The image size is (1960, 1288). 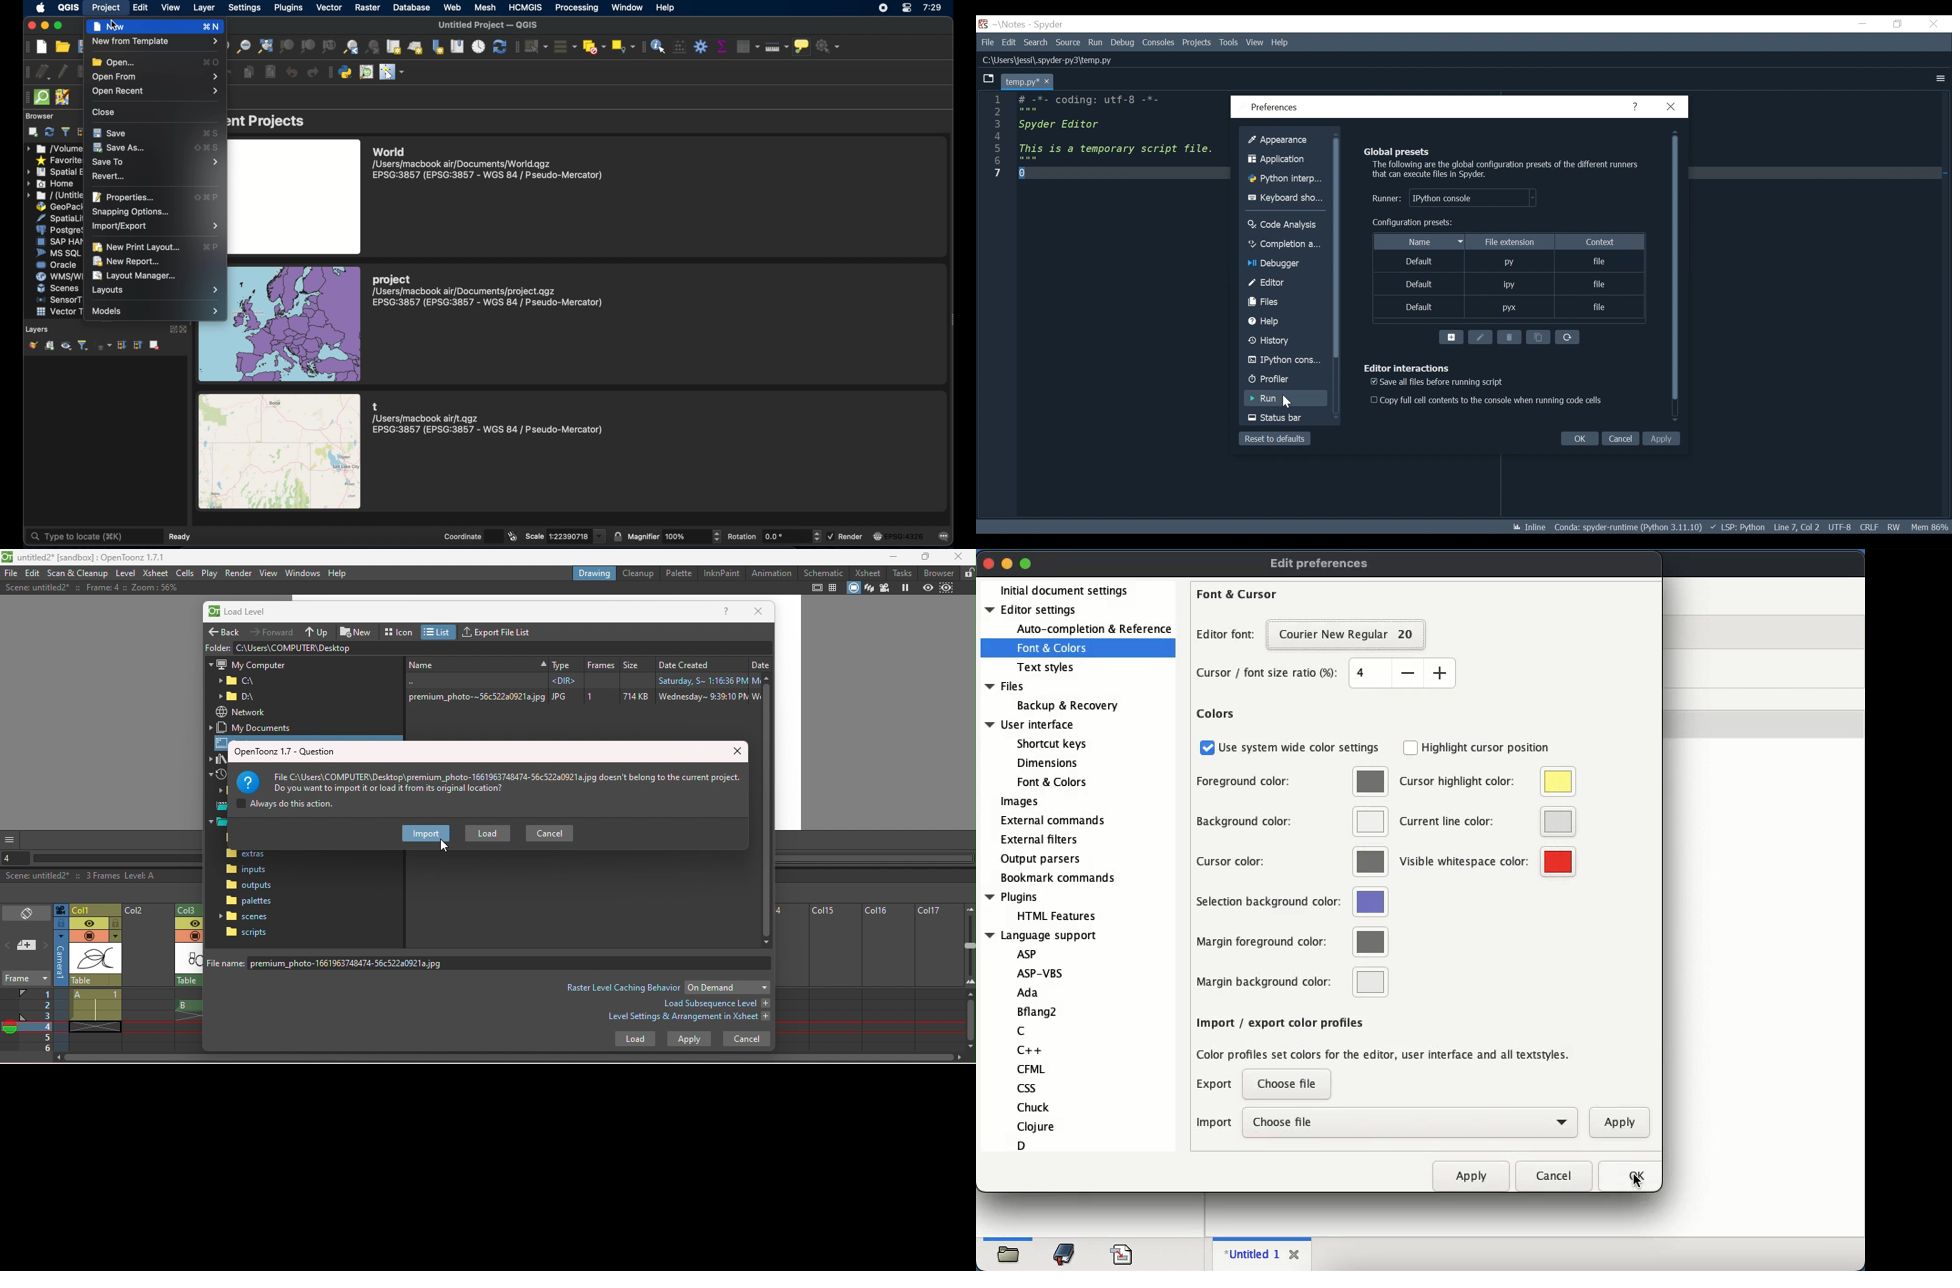 I want to click on images, so click(x=1019, y=802).